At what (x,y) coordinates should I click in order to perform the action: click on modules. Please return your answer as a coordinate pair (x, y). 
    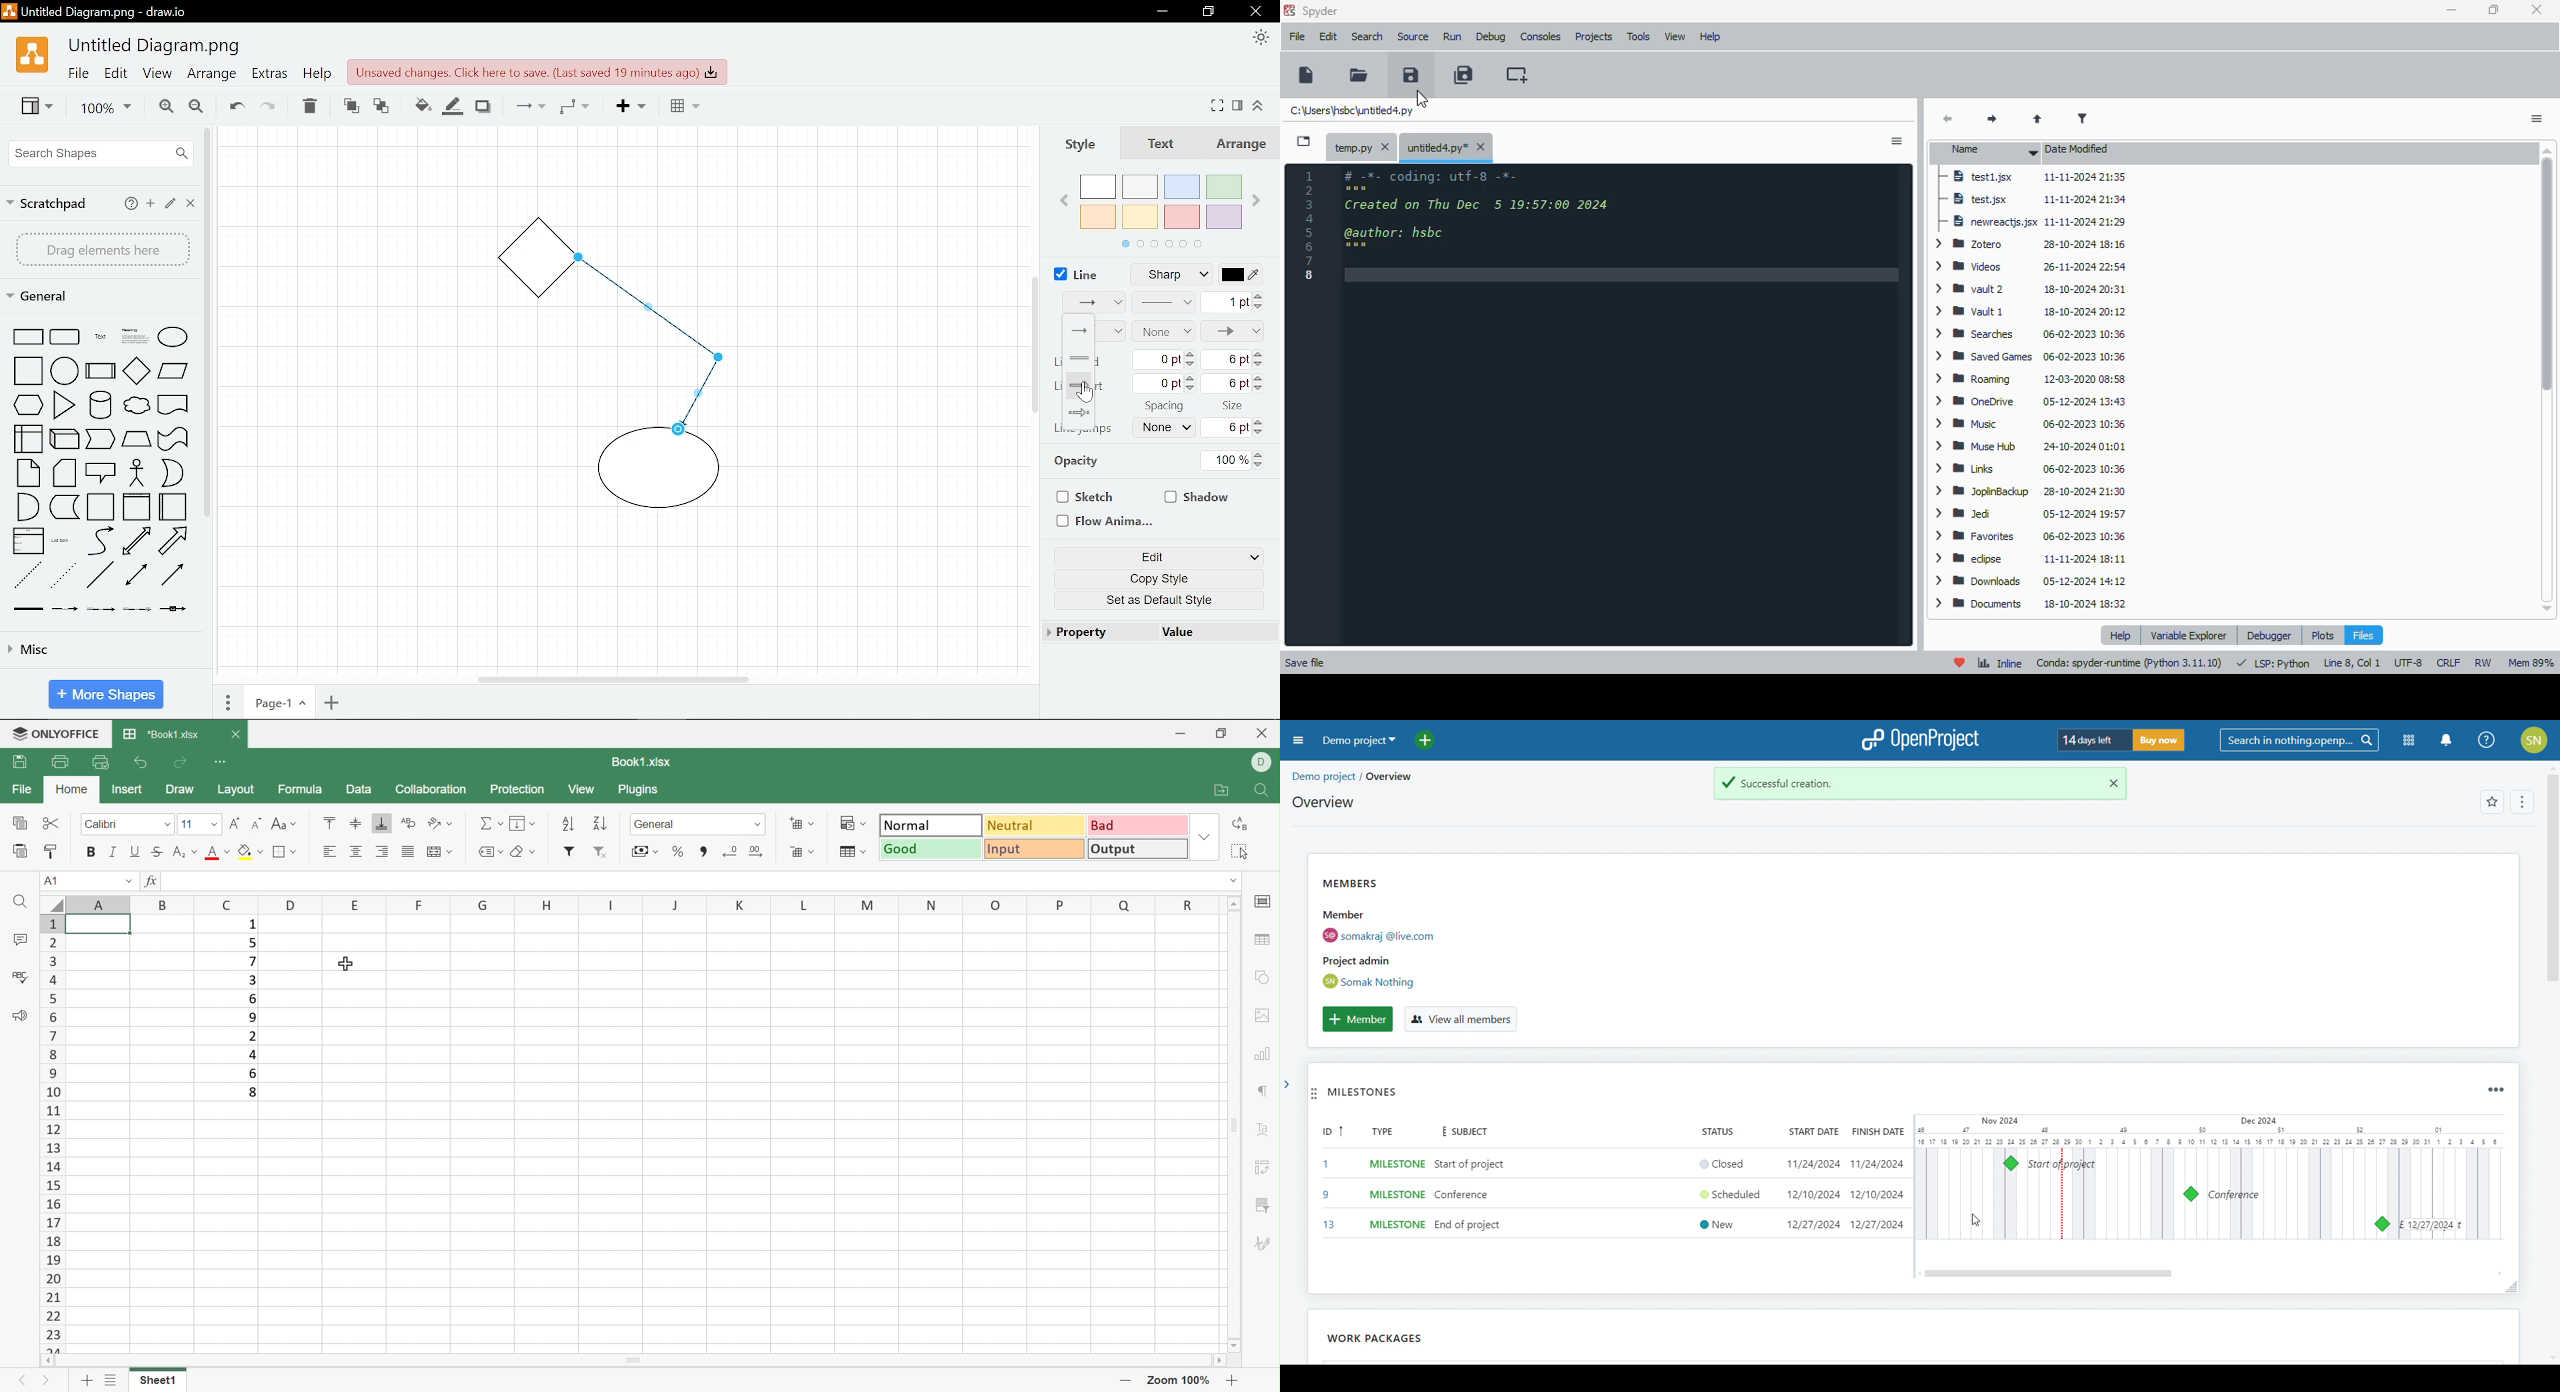
    Looking at the image, I should click on (2409, 741).